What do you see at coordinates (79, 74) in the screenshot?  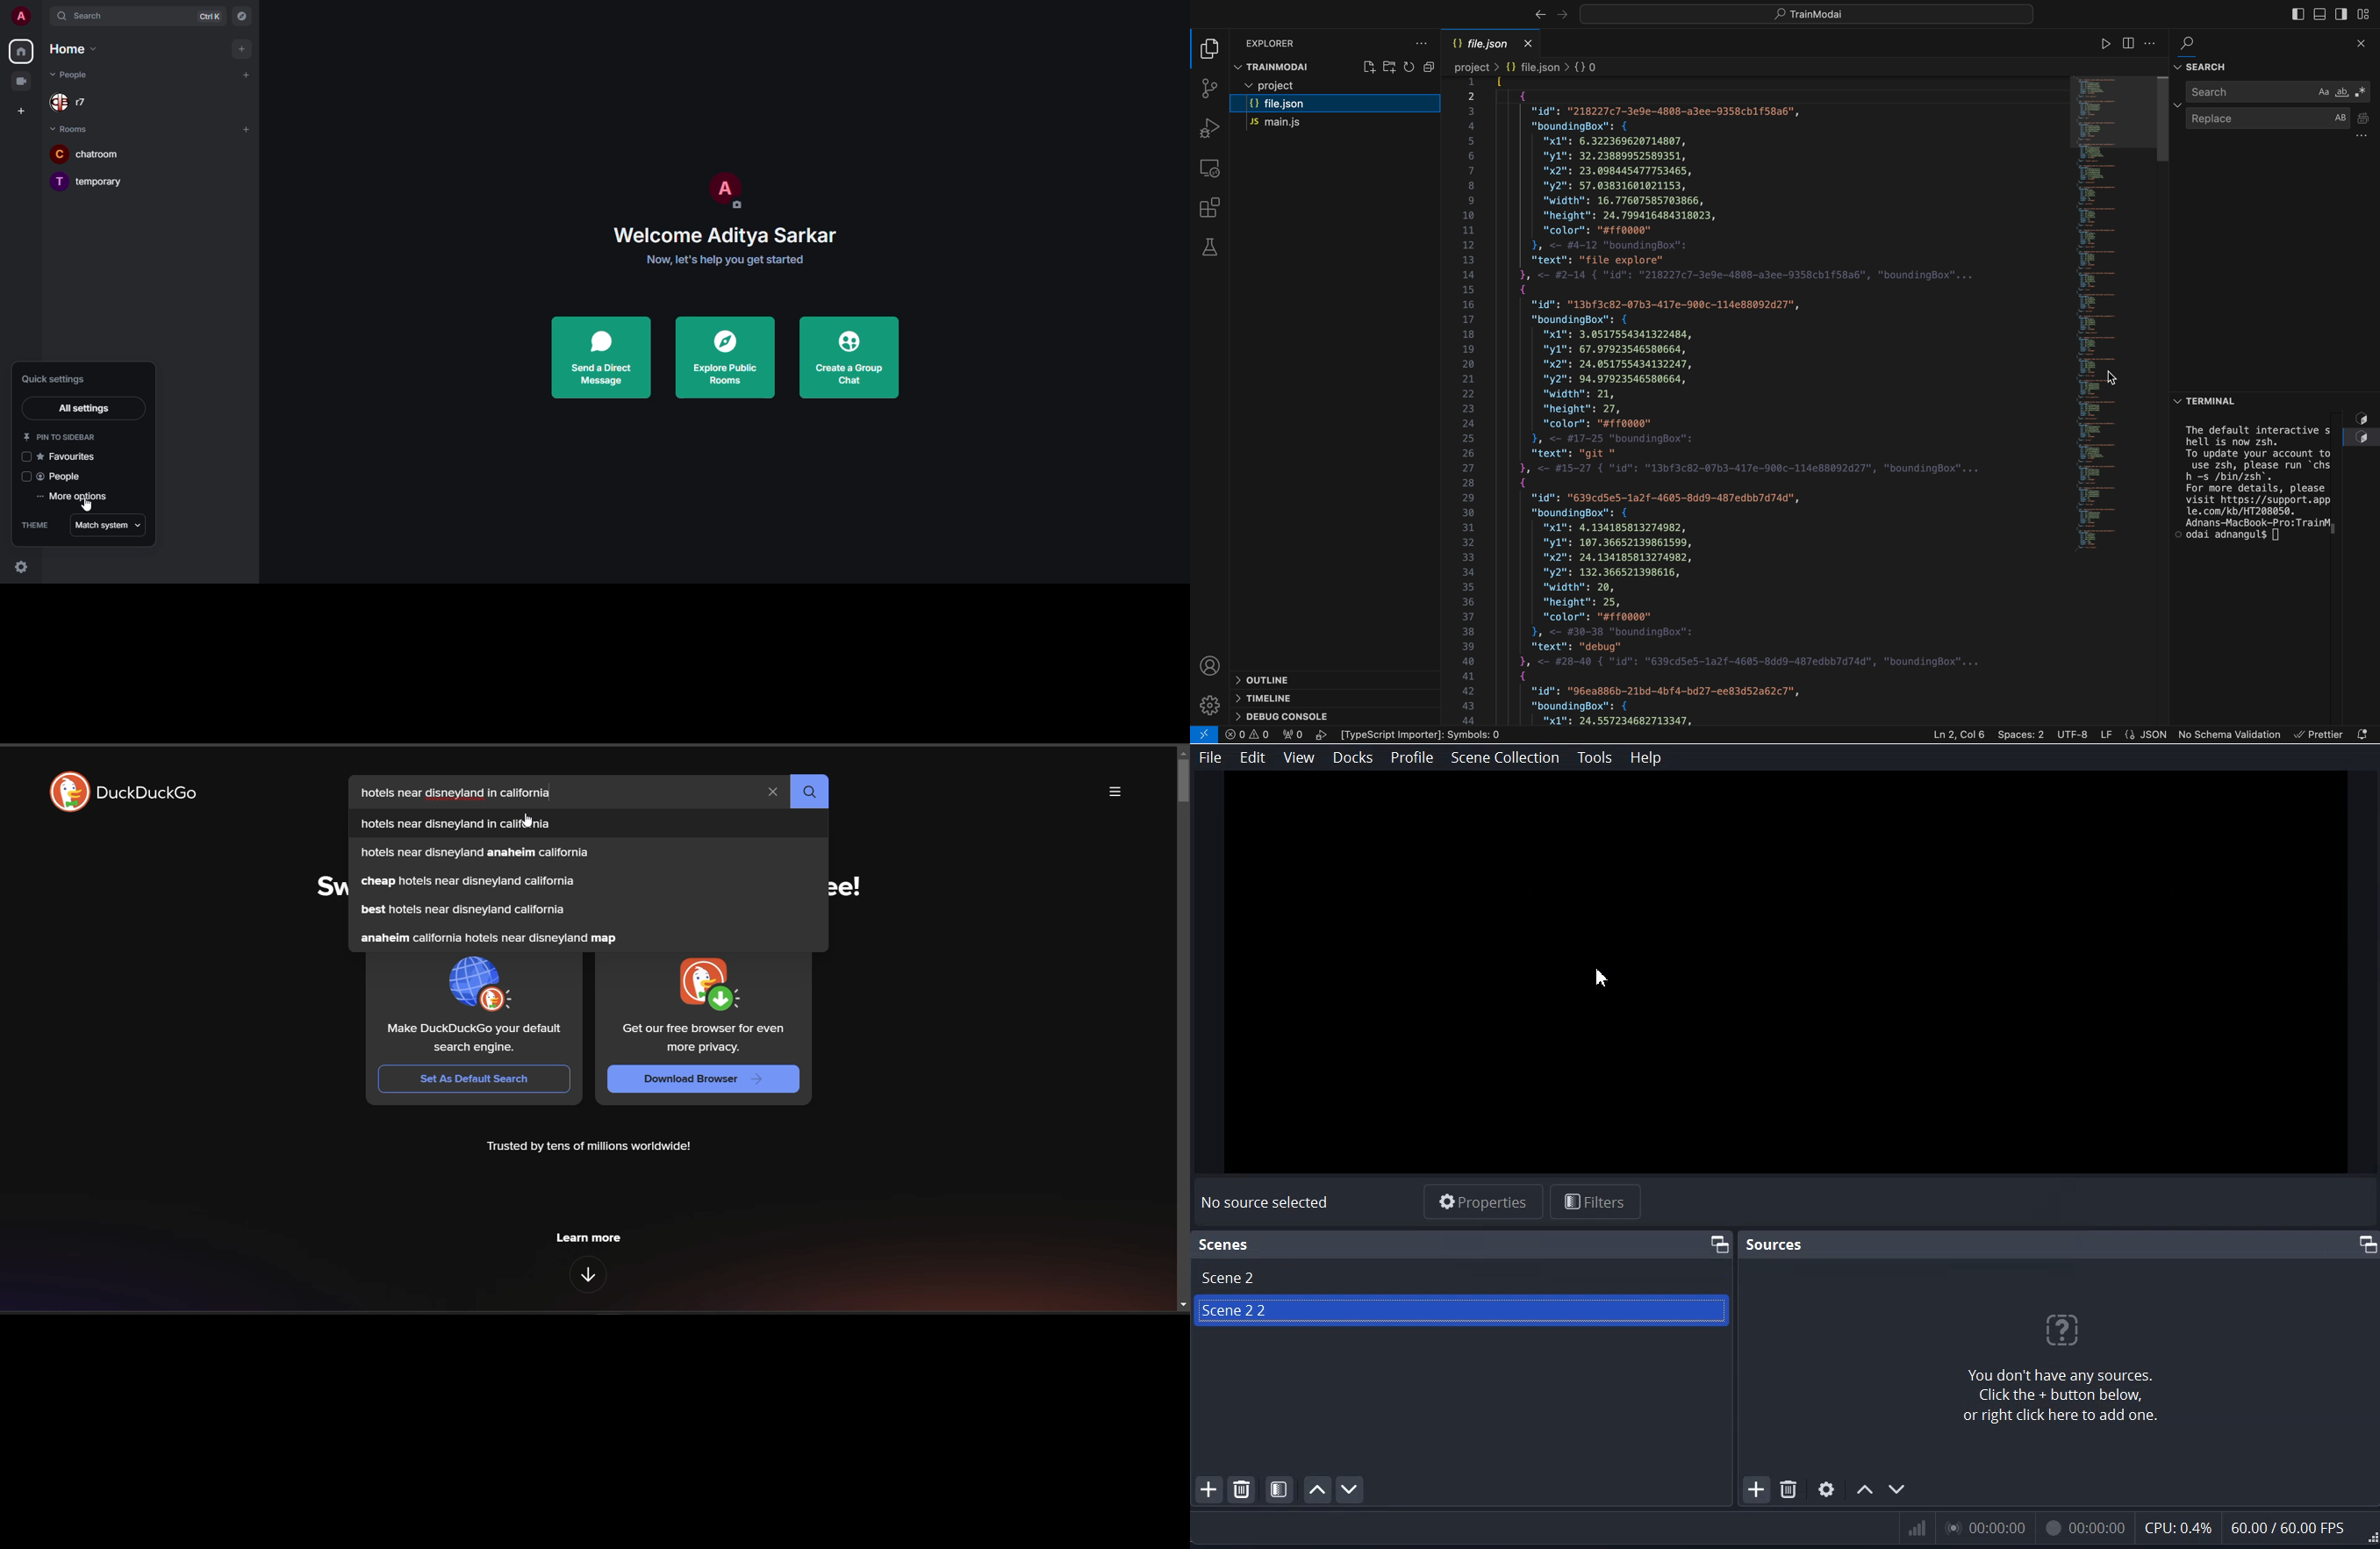 I see `people` at bounding box center [79, 74].